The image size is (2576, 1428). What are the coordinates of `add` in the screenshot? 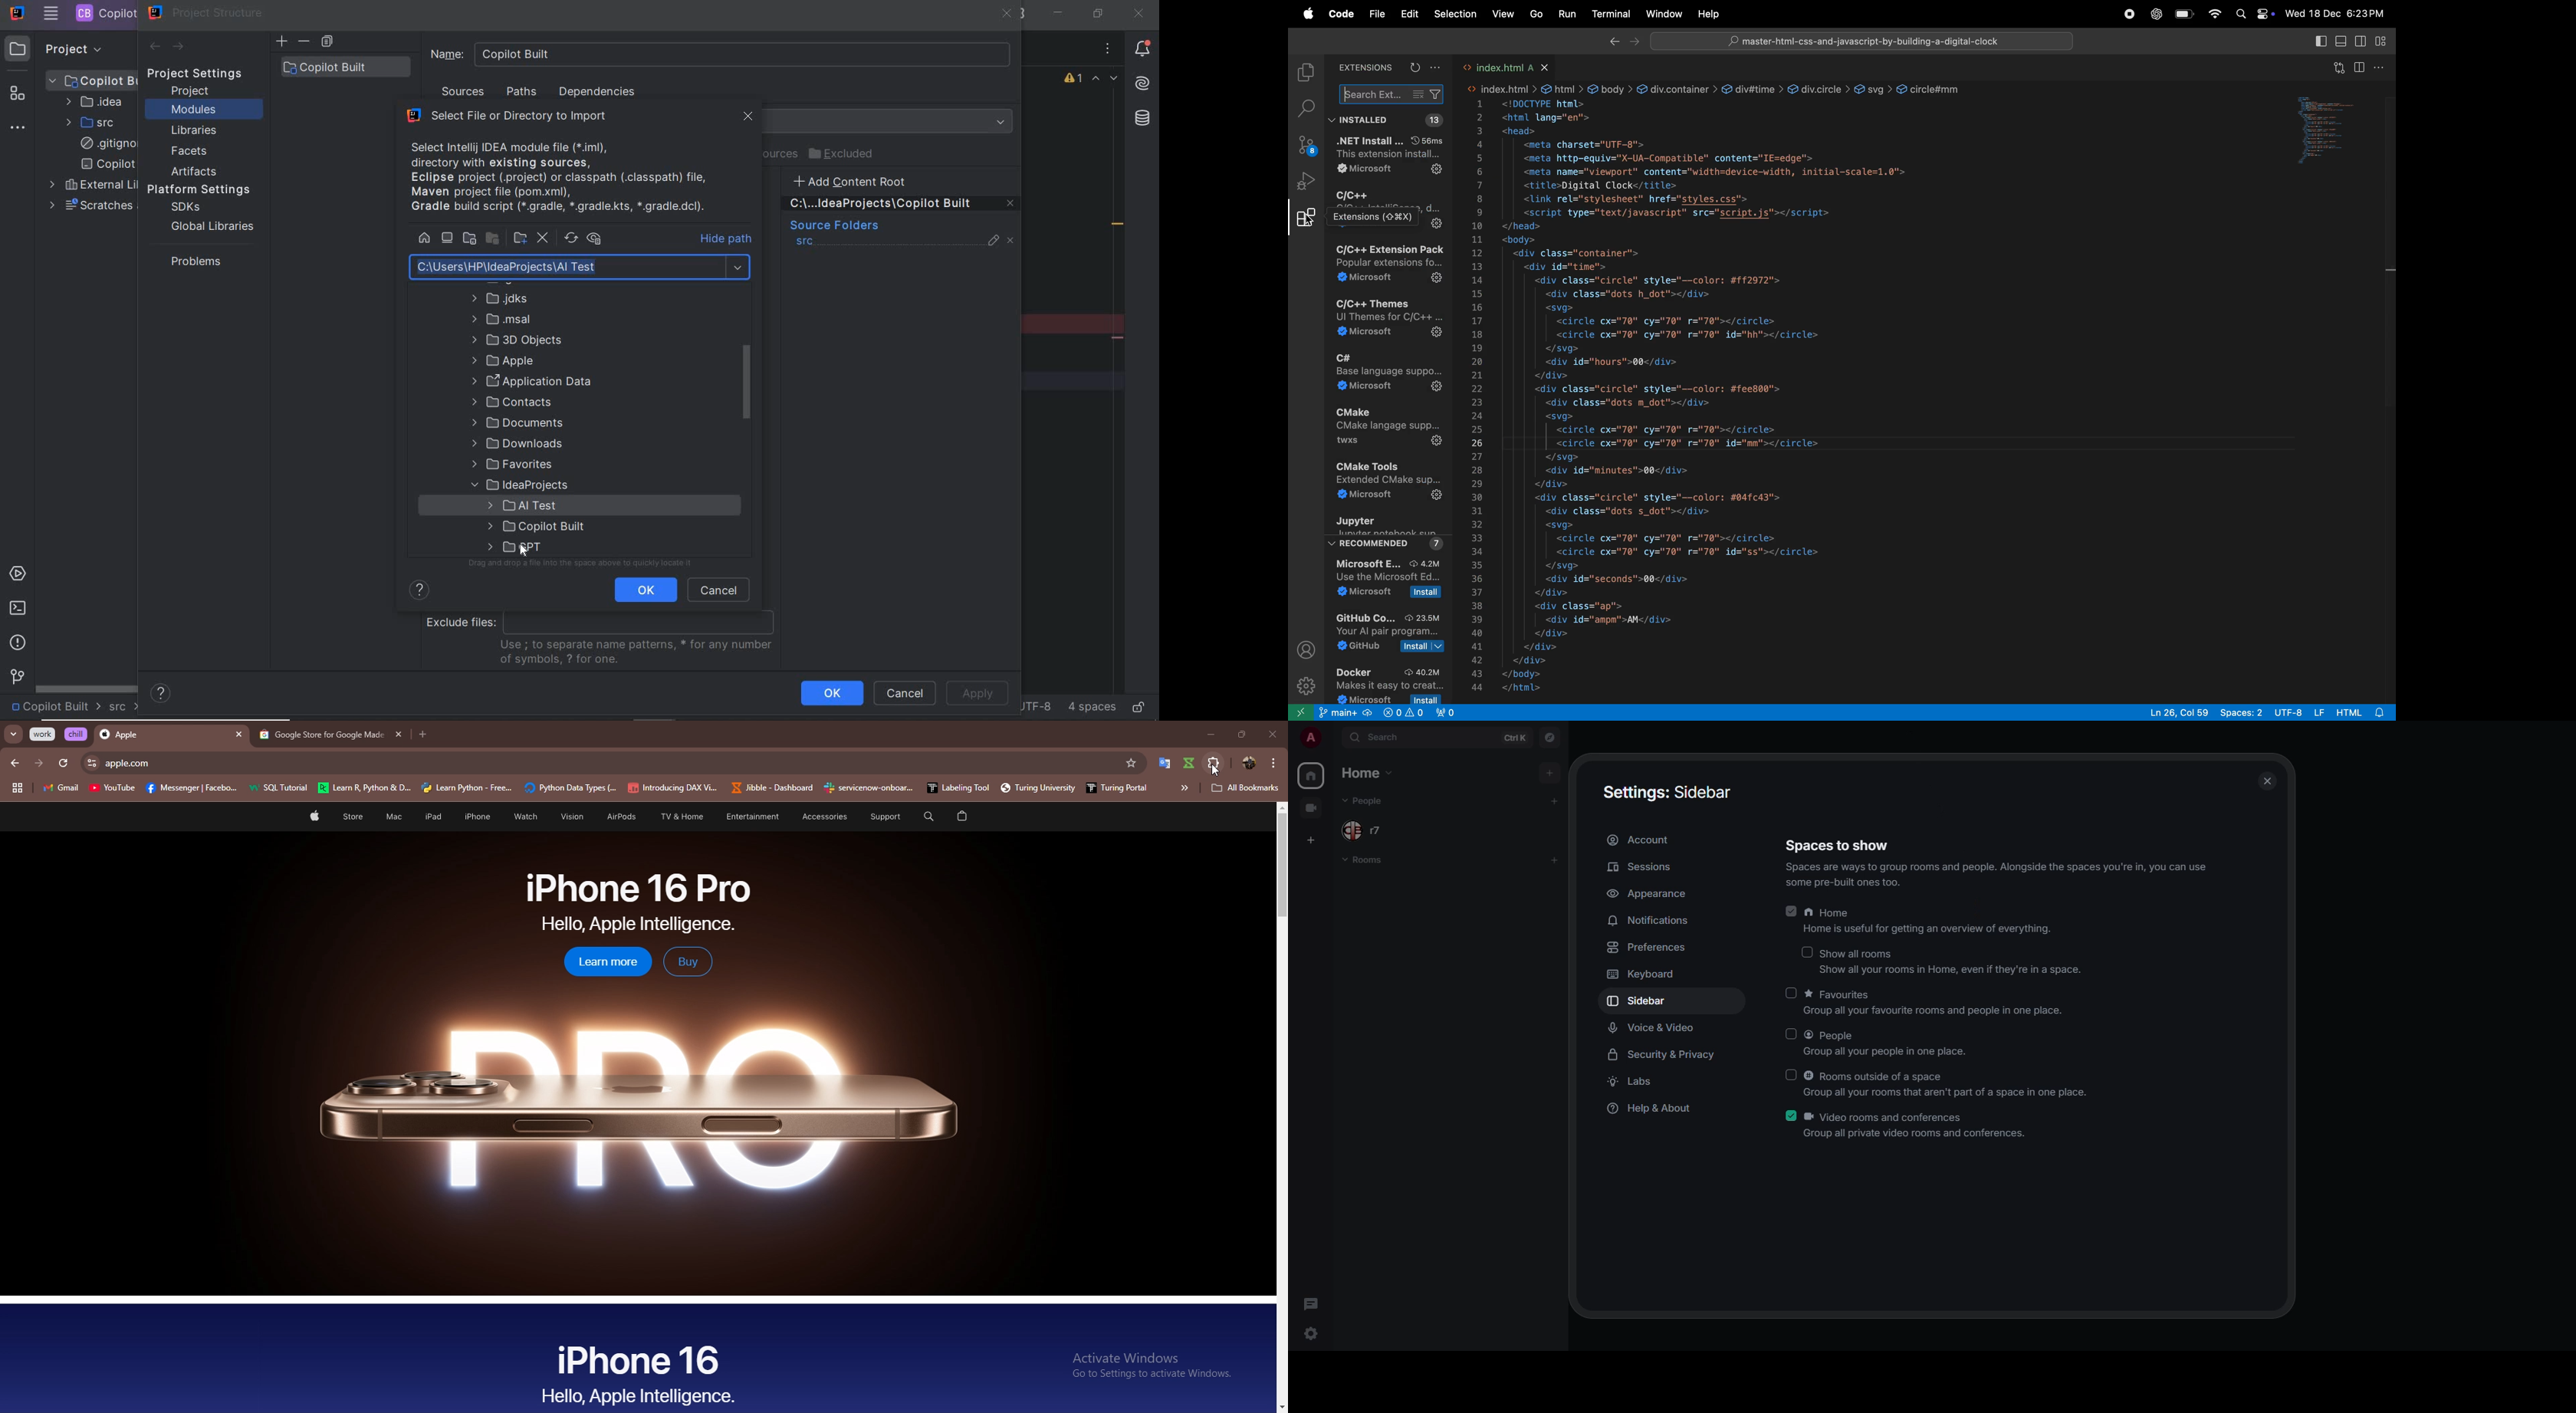 It's located at (282, 41).